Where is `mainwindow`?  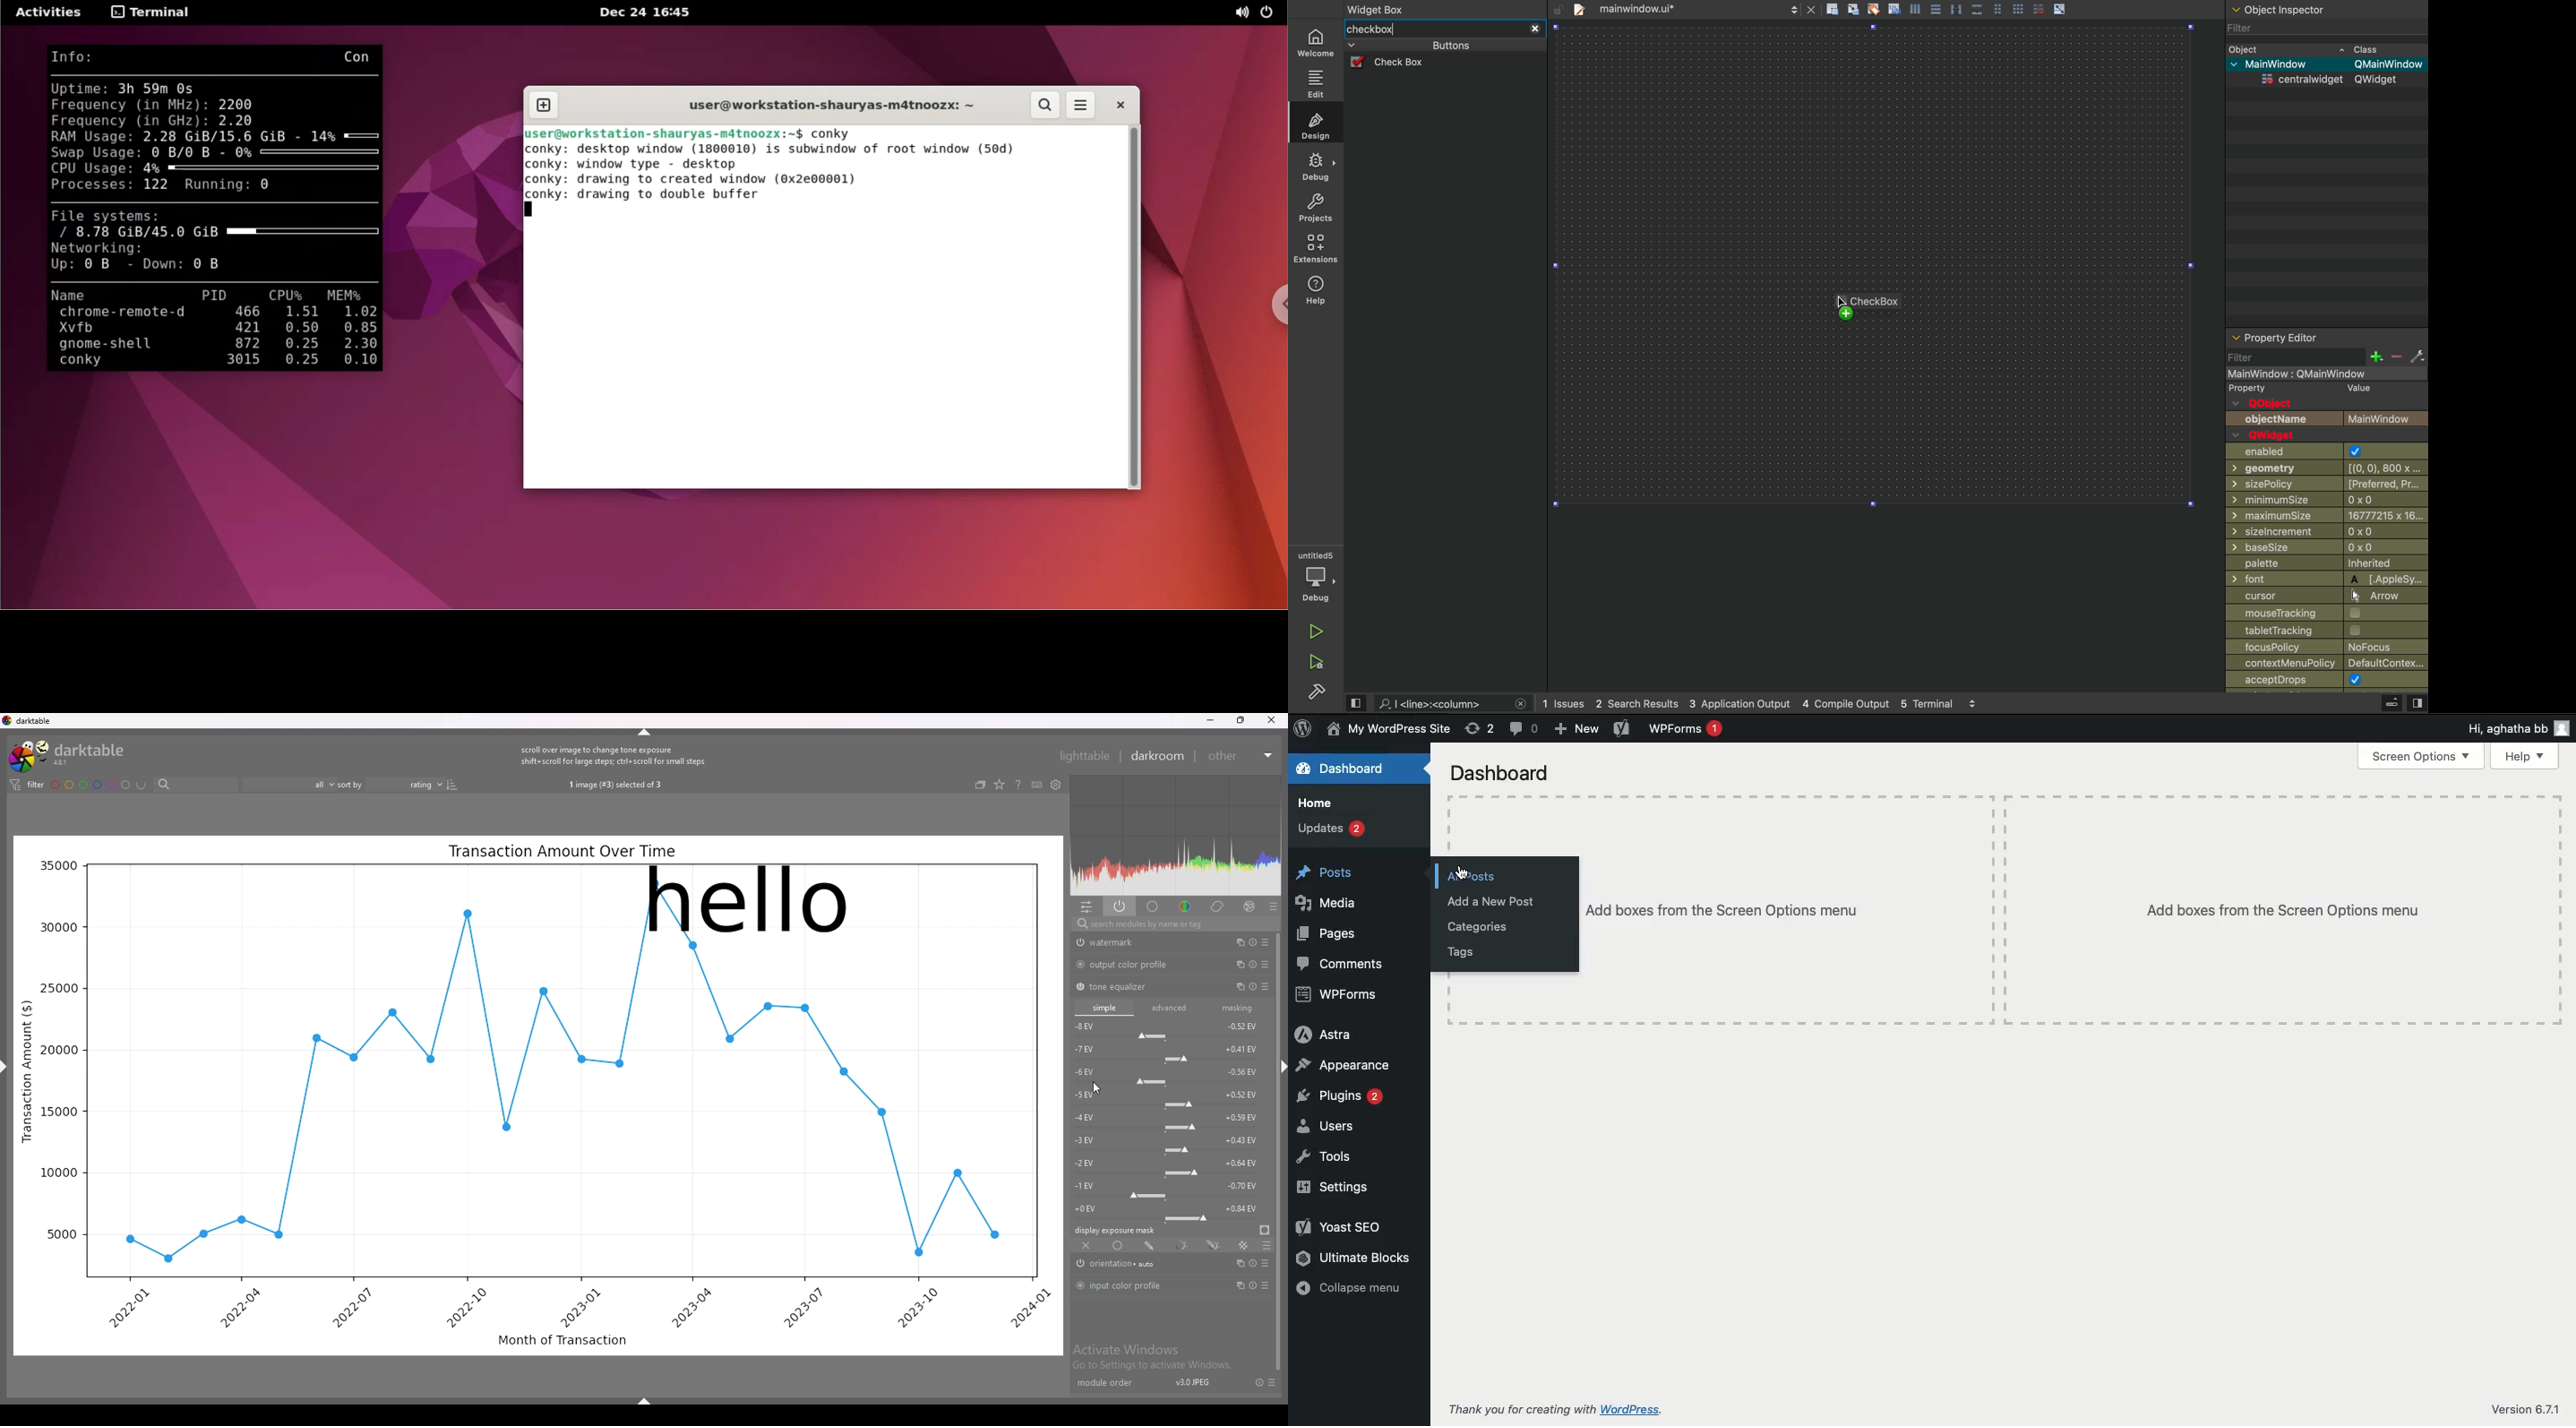
mainwindow is located at coordinates (2327, 64).